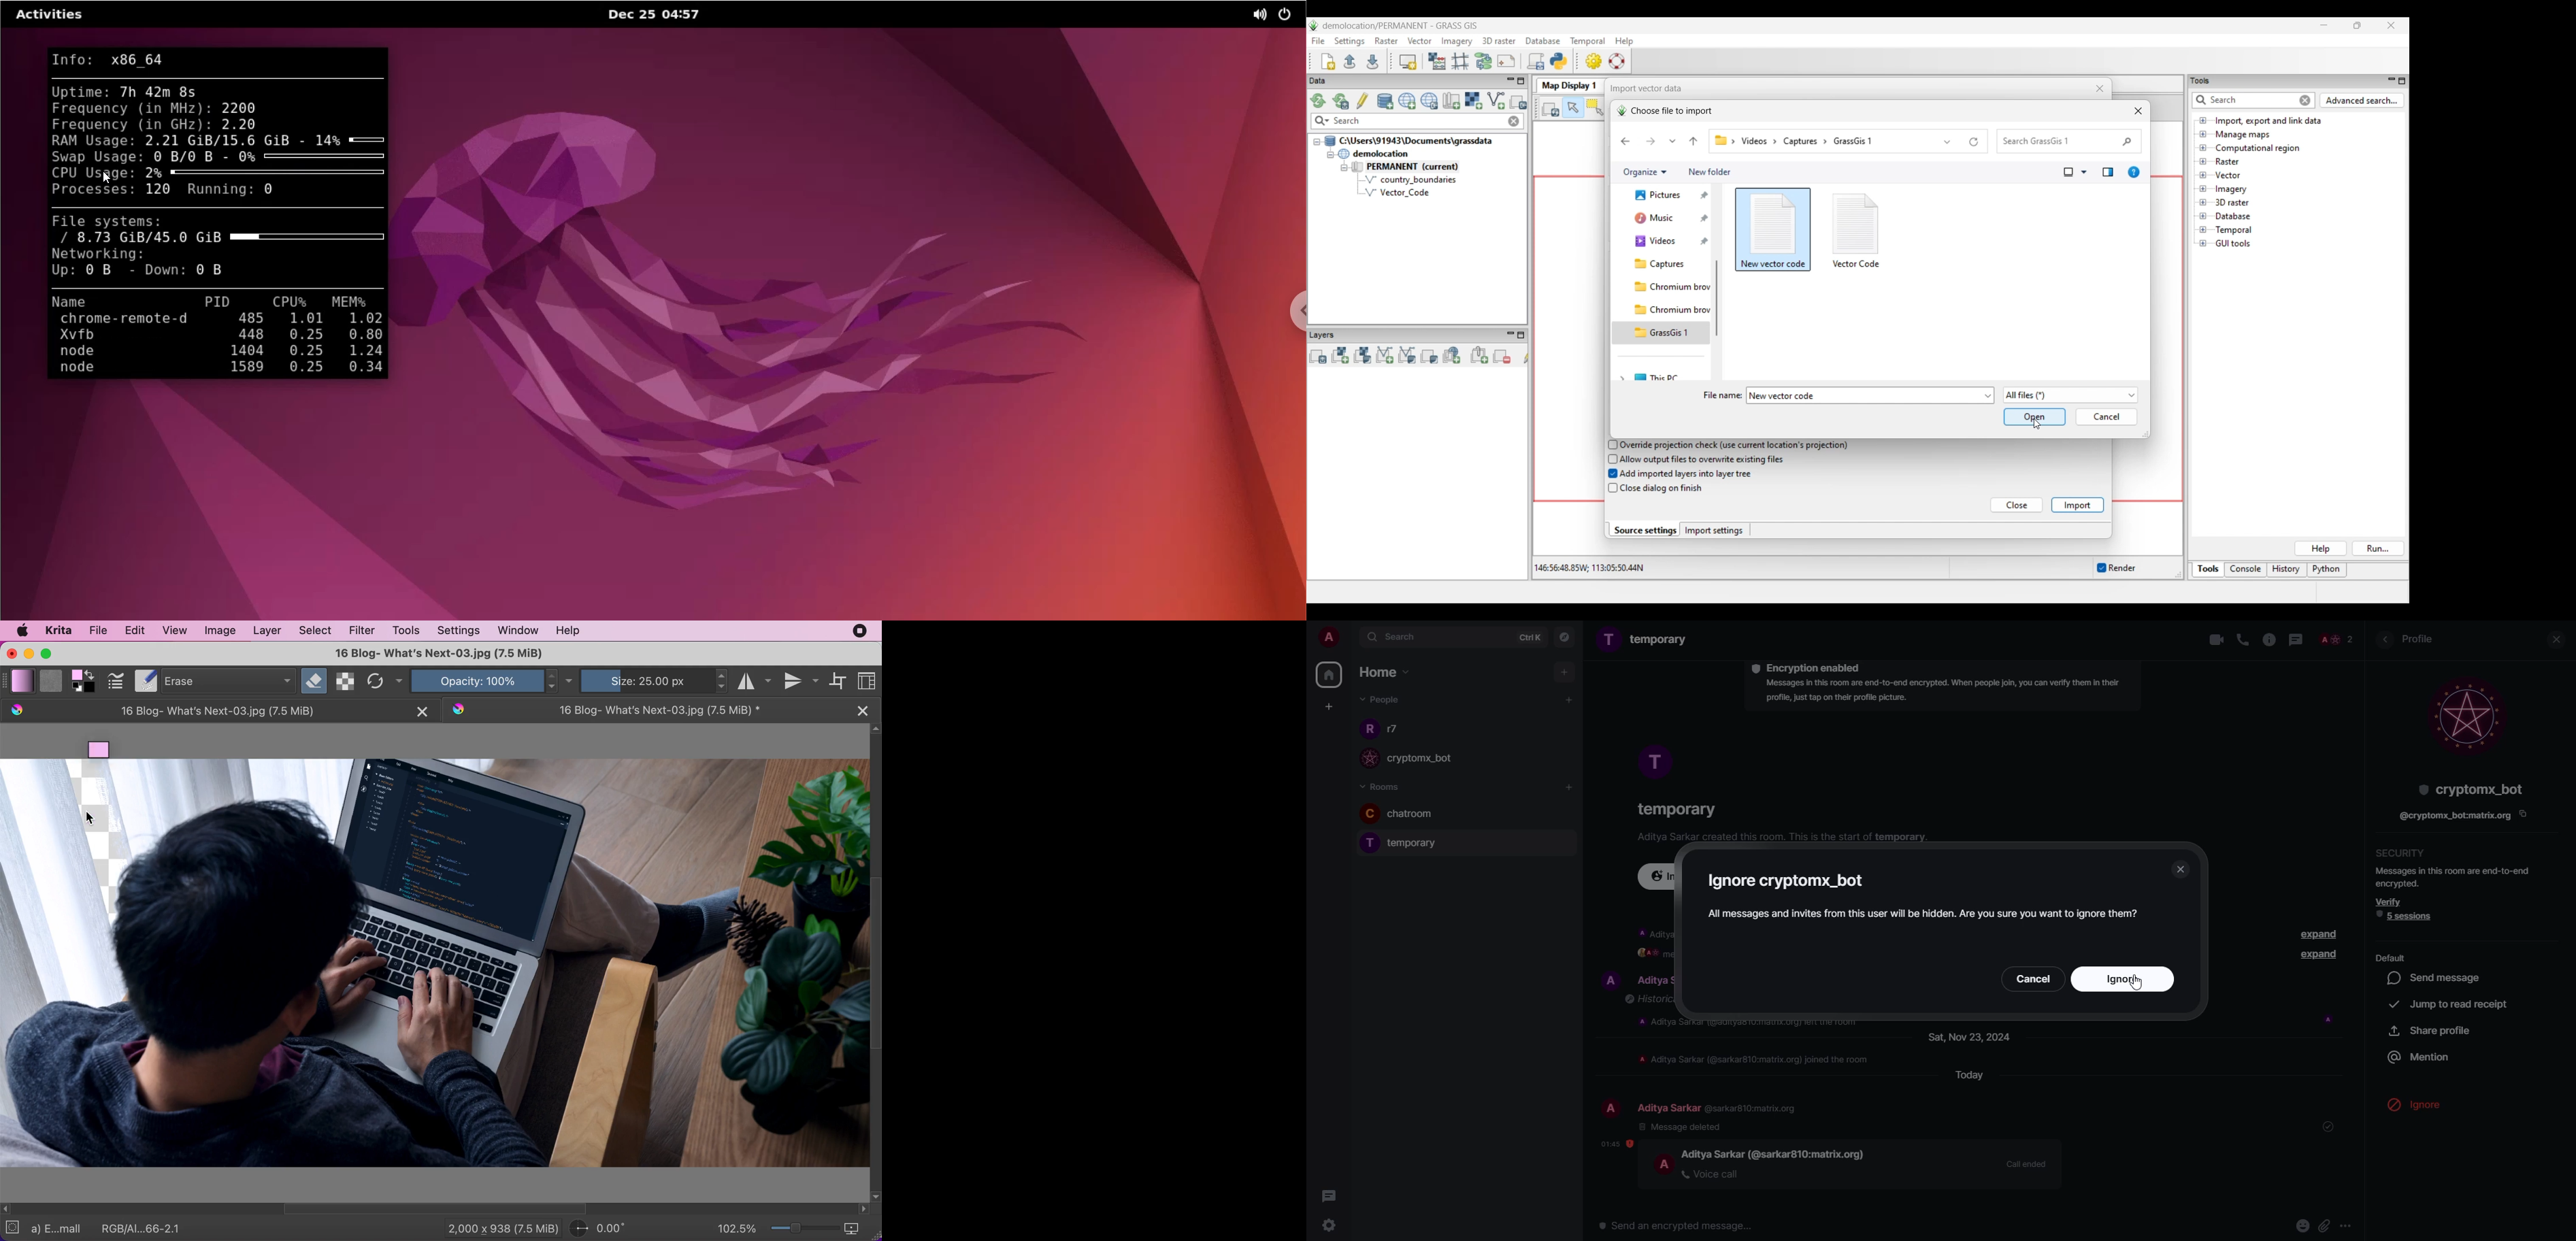  What do you see at coordinates (50, 654) in the screenshot?
I see `maximize` at bounding box center [50, 654].